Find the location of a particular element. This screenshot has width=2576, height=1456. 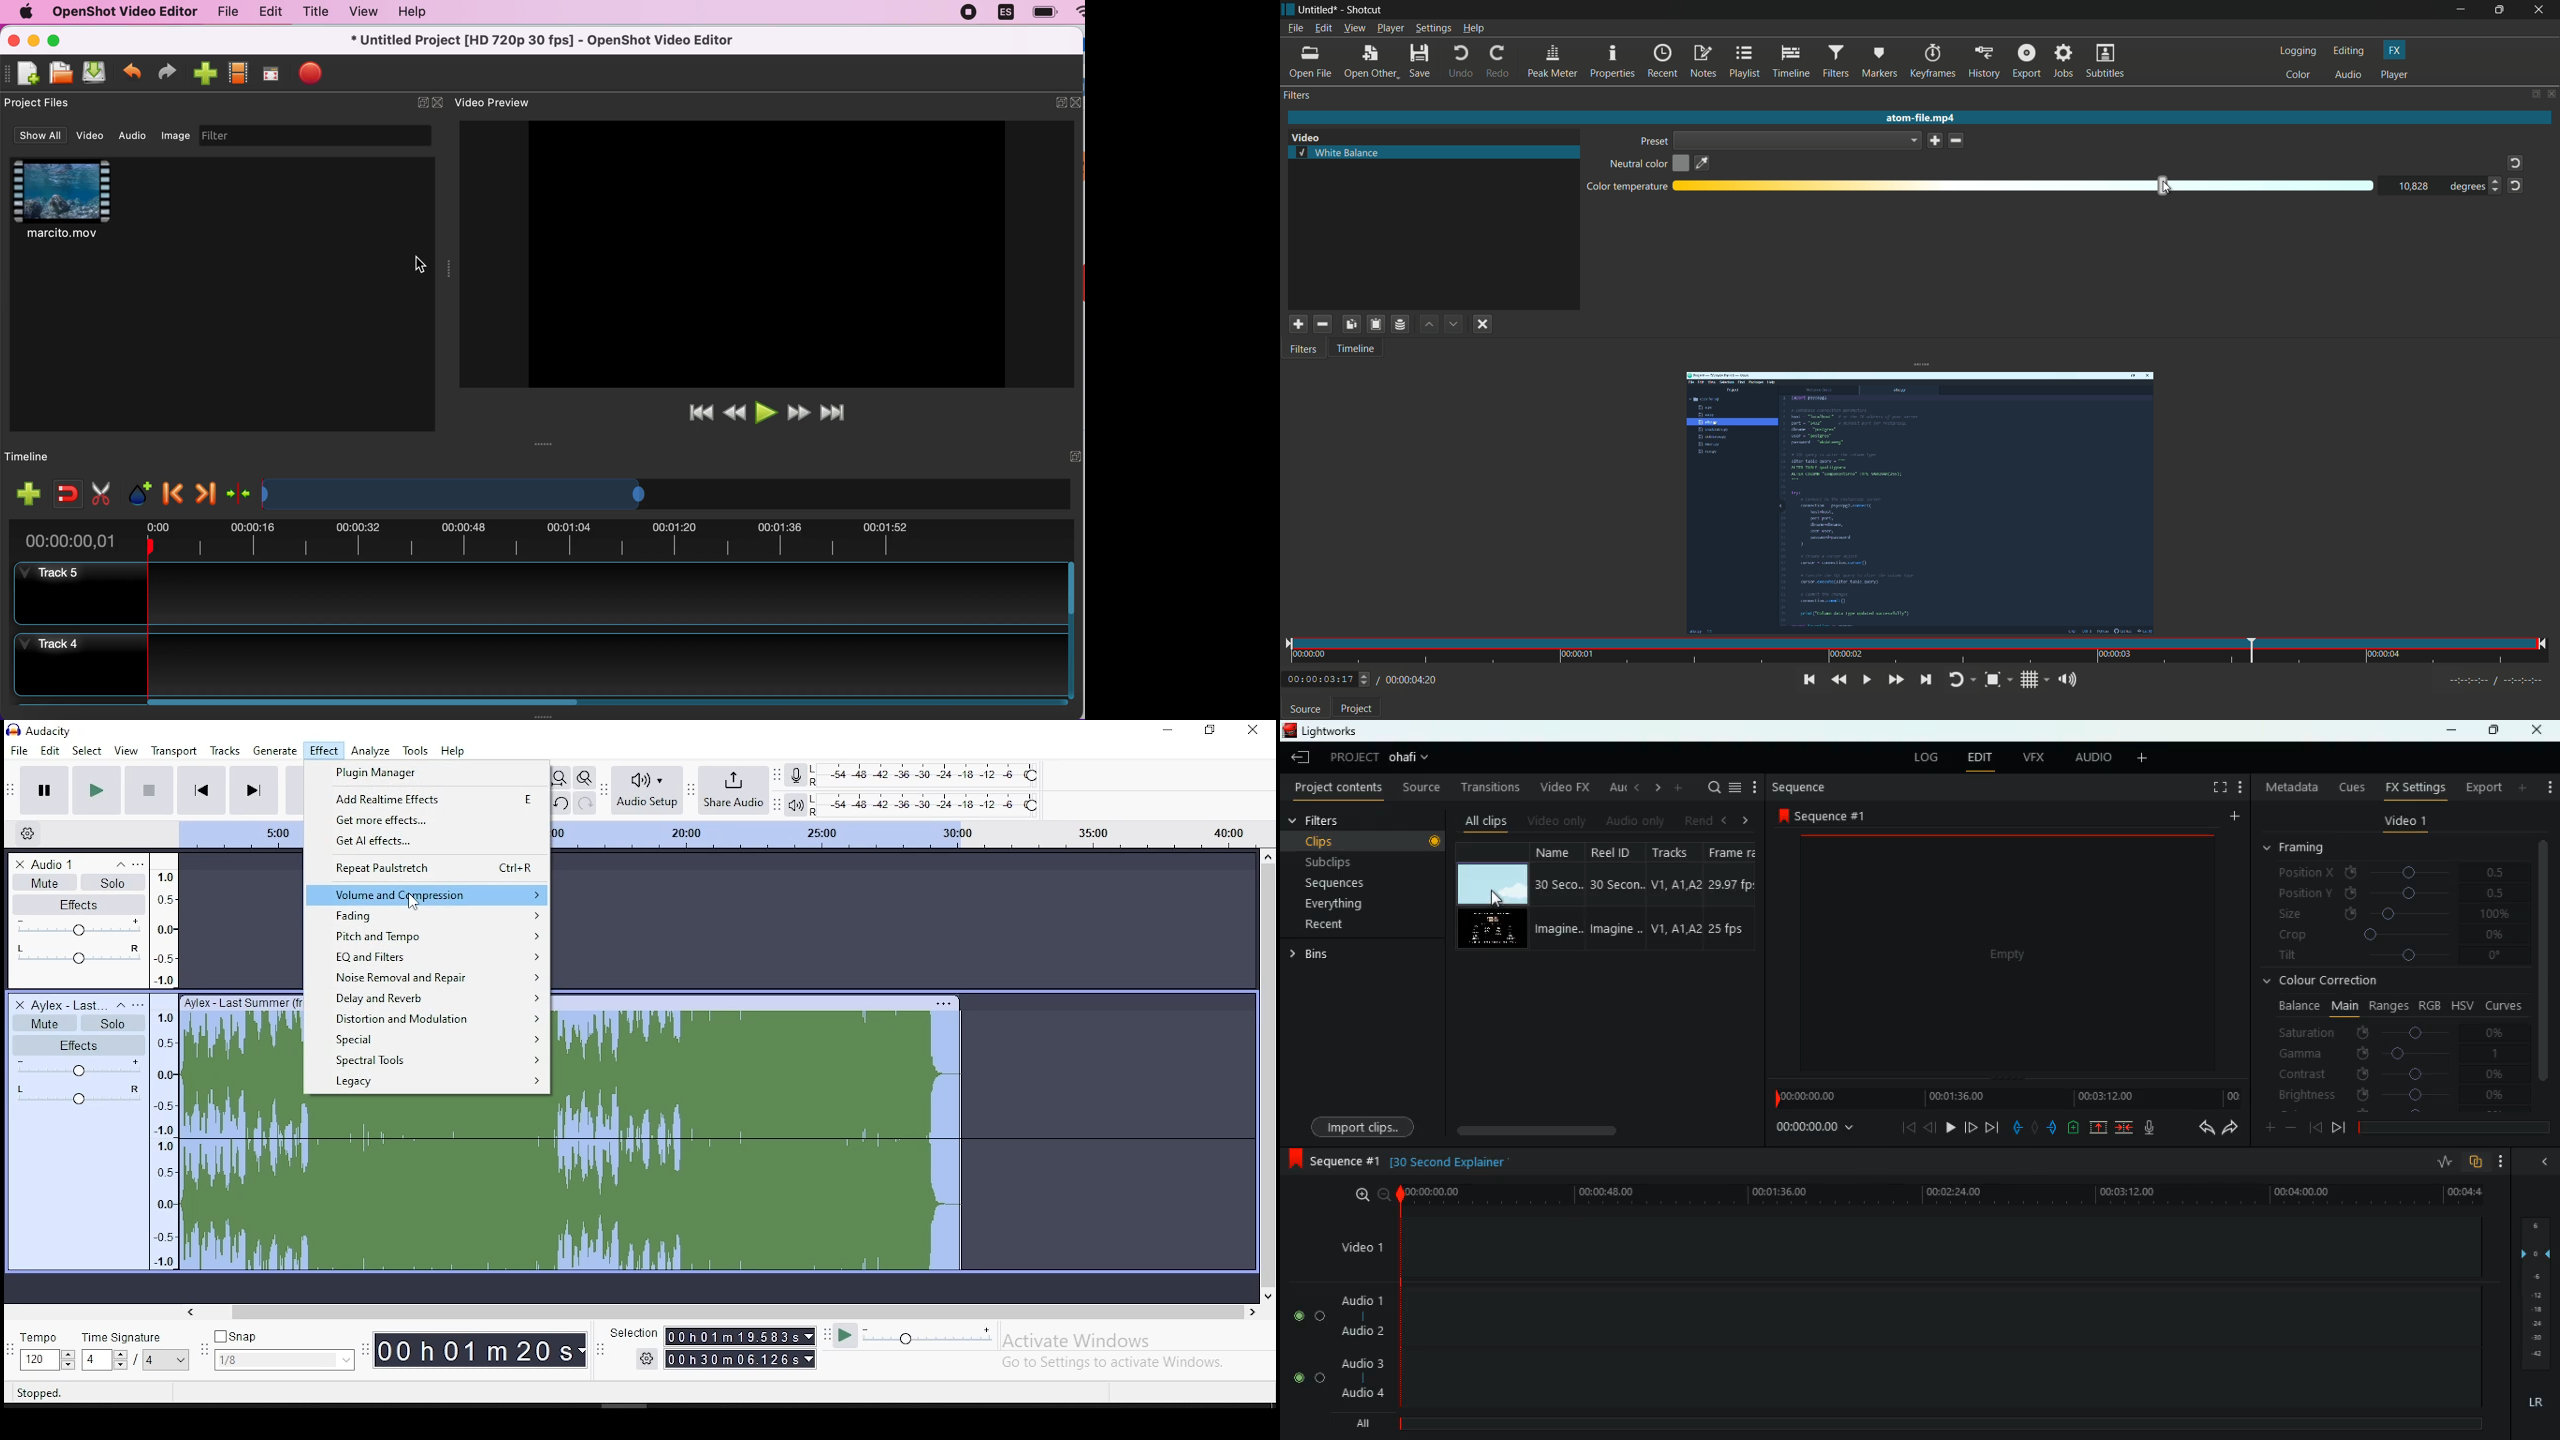

mute is located at coordinates (43, 1022).